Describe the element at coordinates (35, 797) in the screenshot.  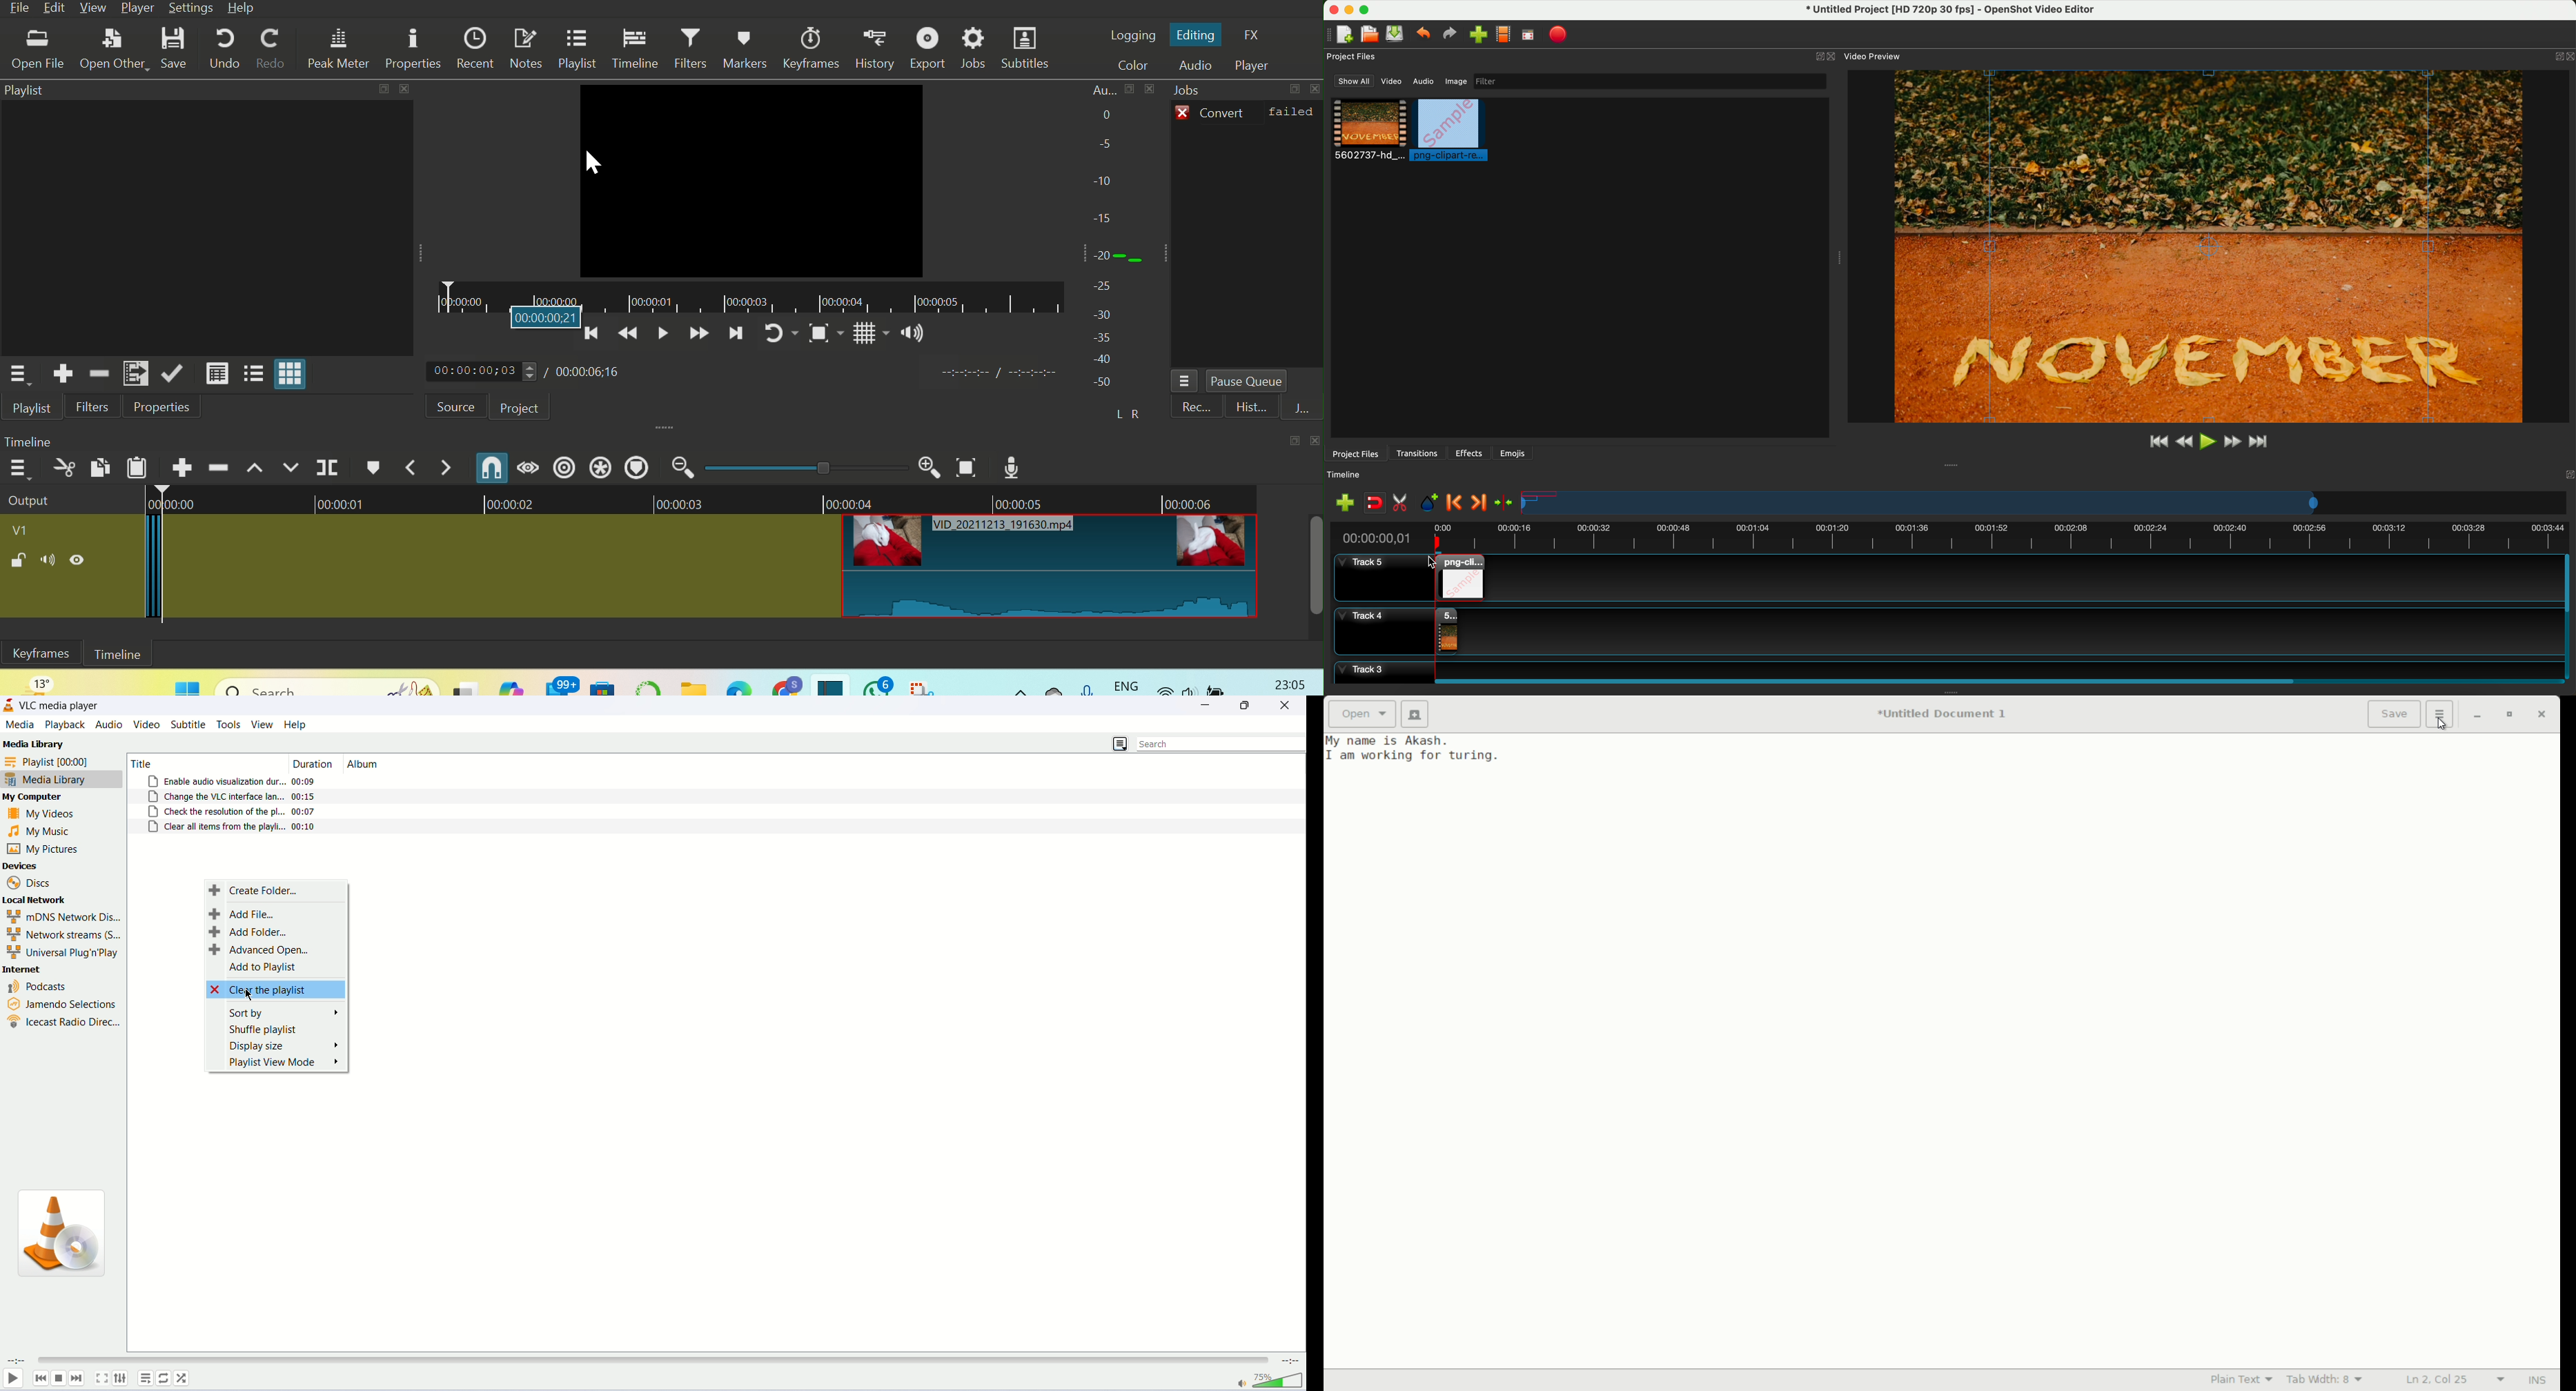
I see `my computer` at that location.